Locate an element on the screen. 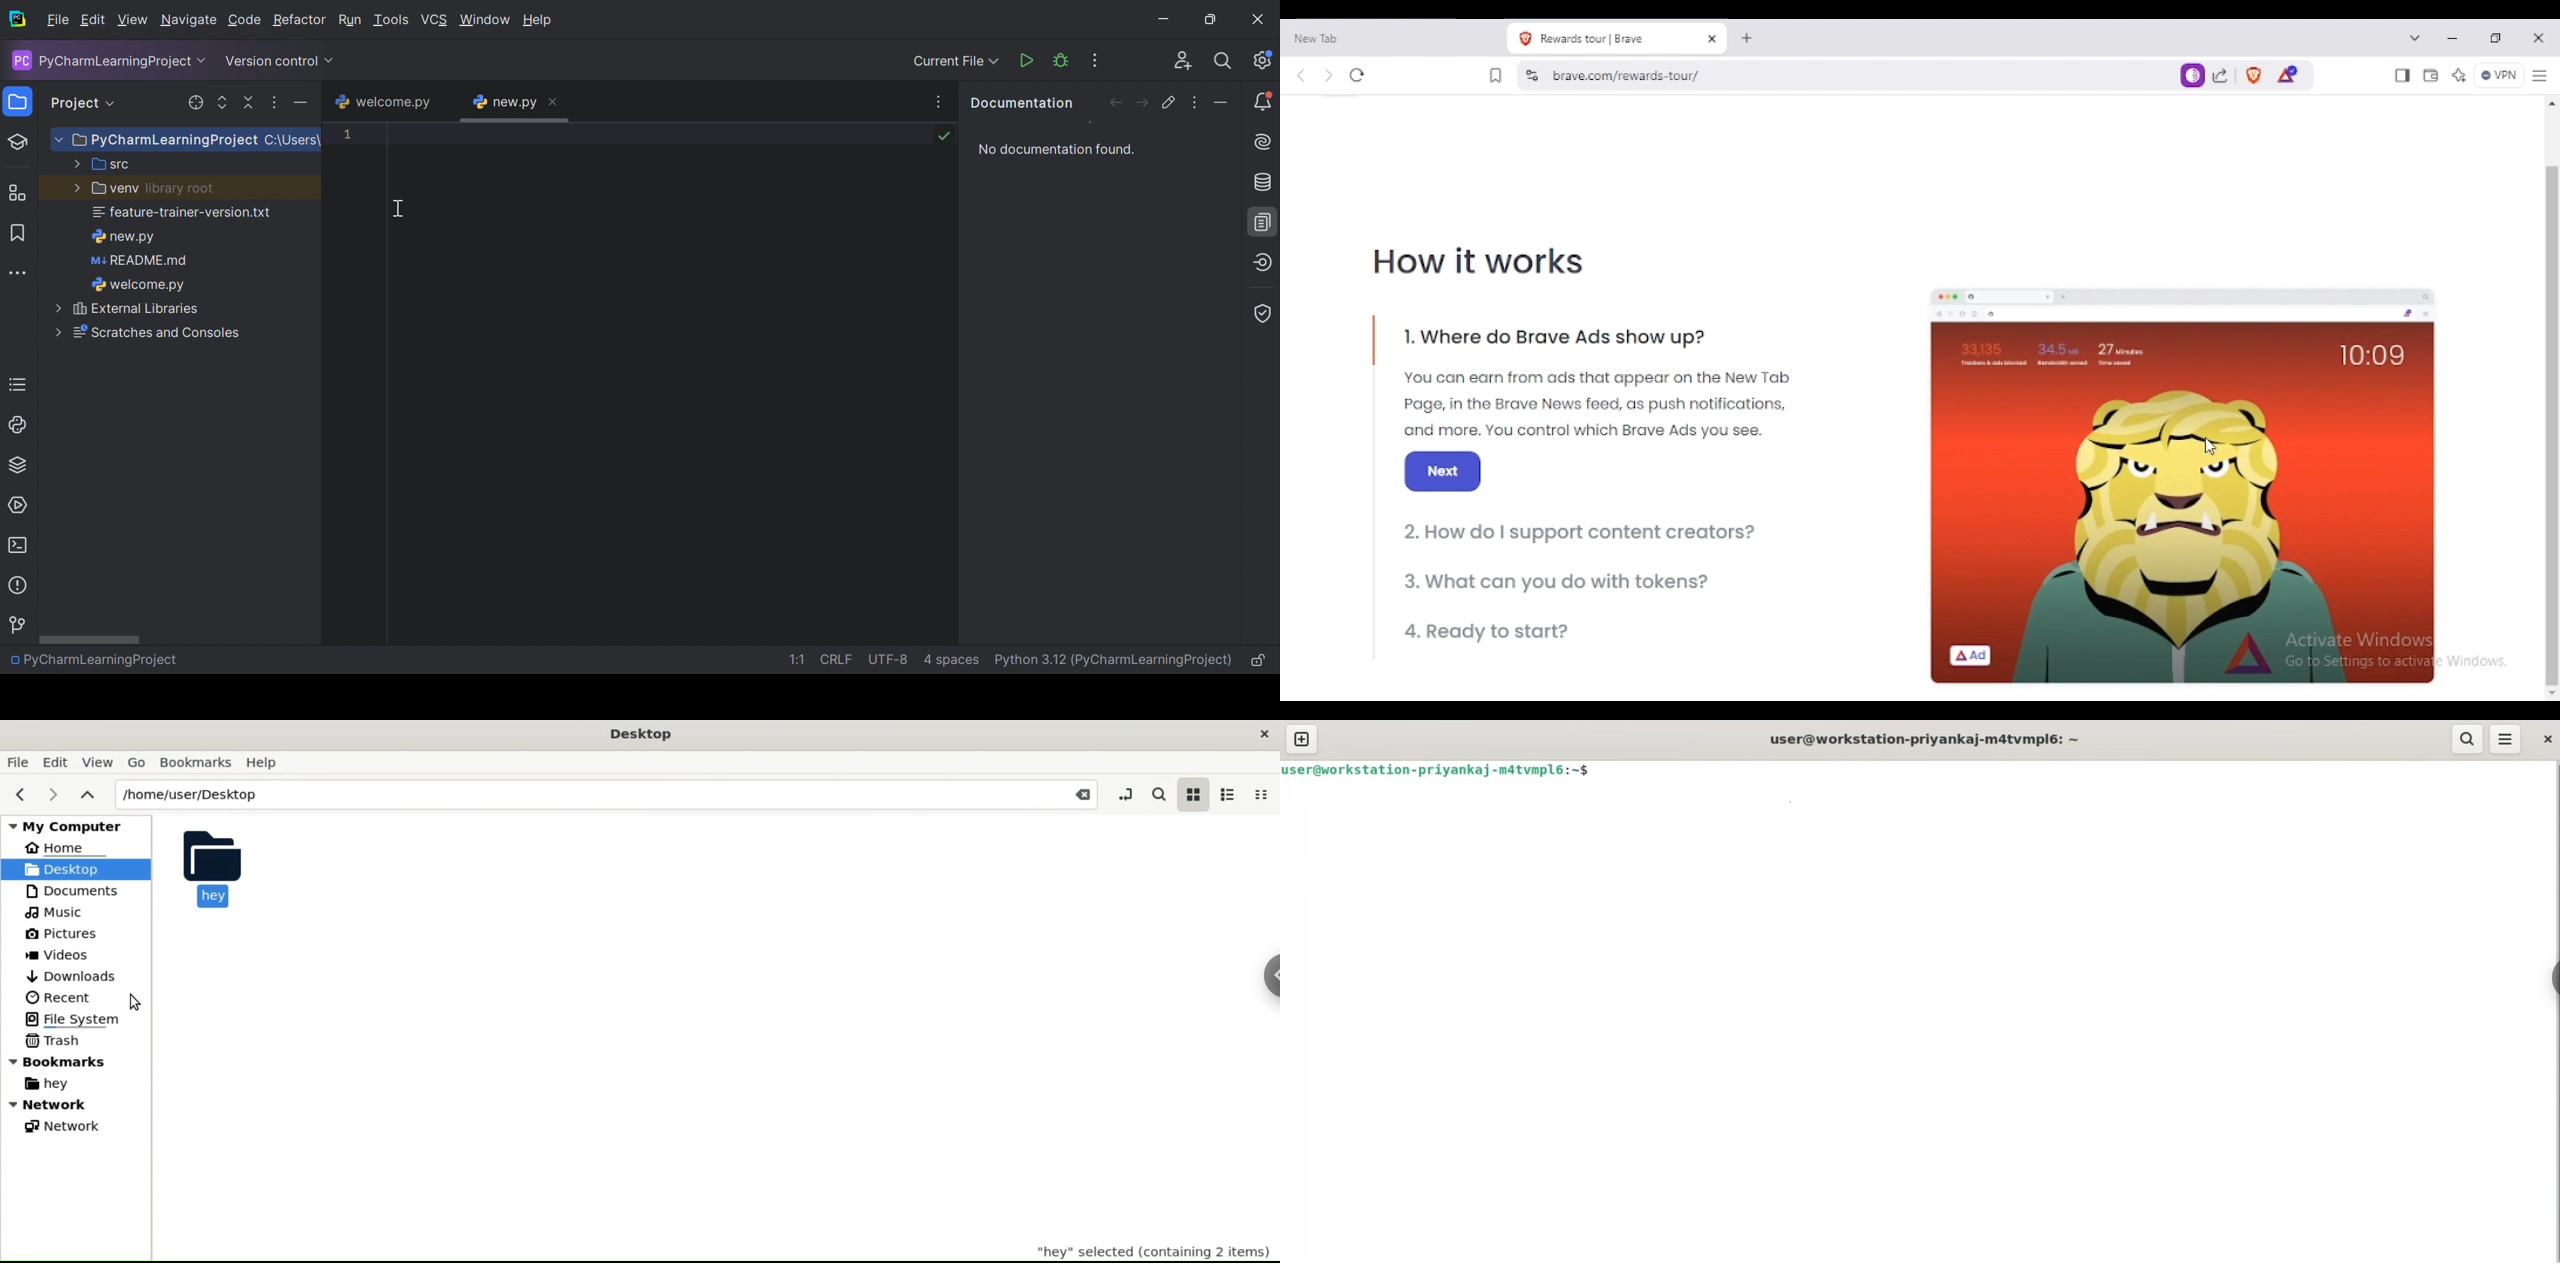 This screenshot has height=1288, width=2576. /home/user/Desktop is located at coordinates (573, 794).